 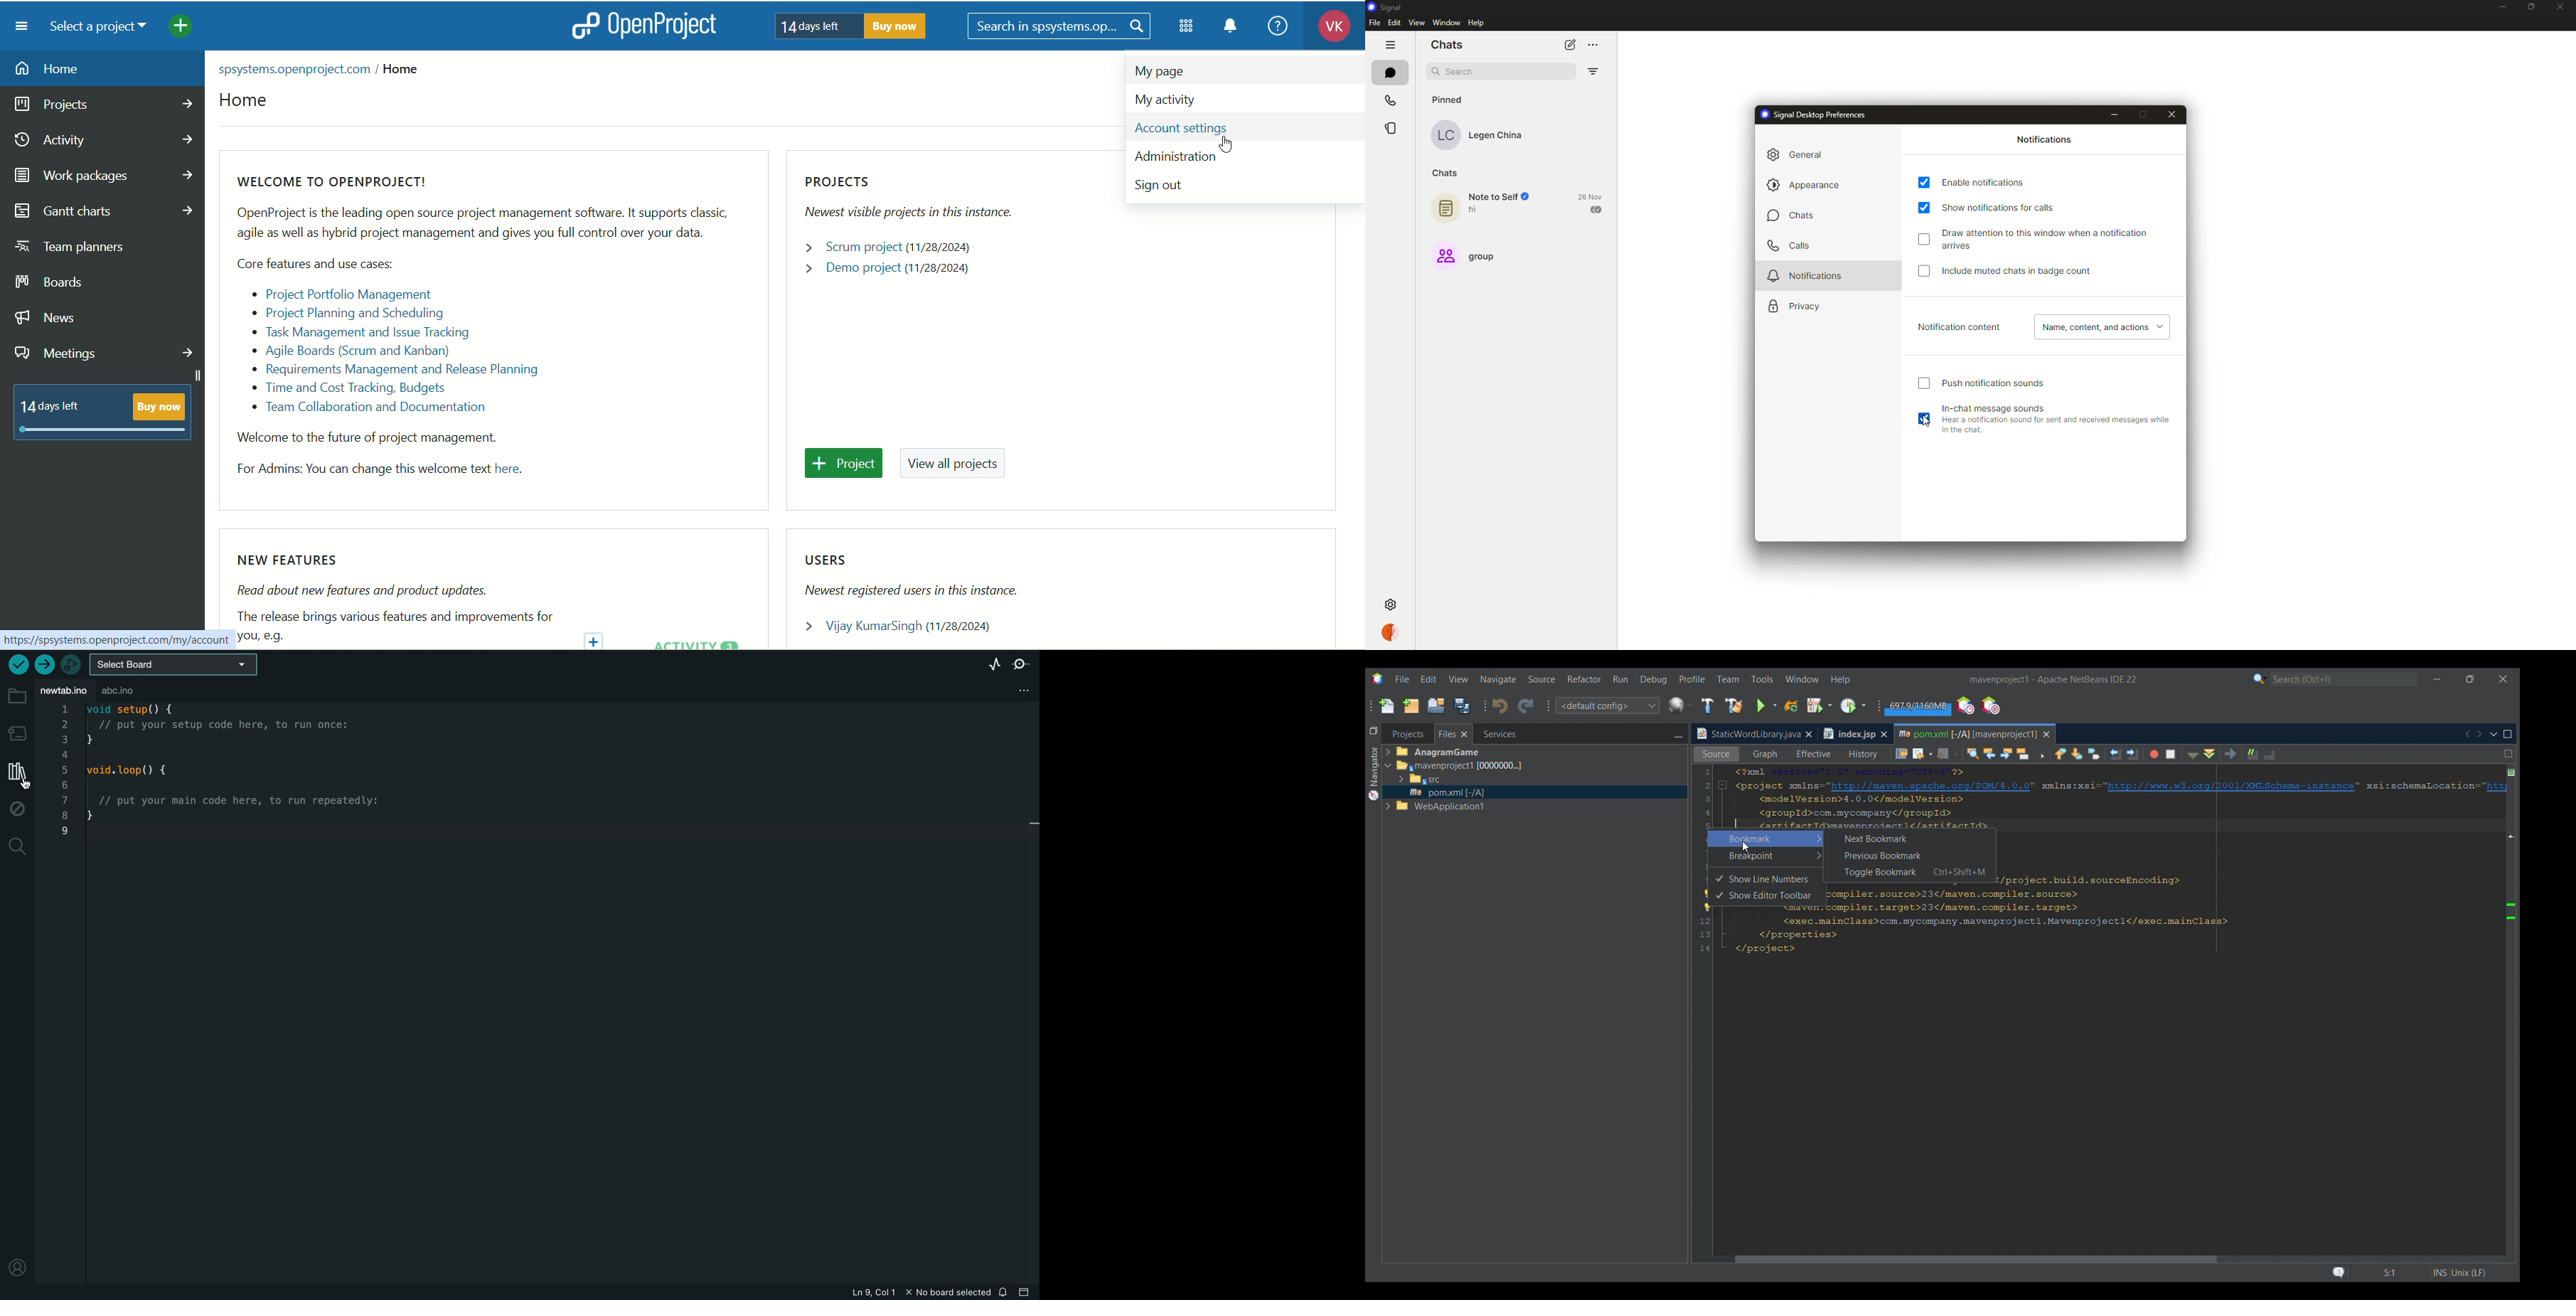 I want to click on Project name added, so click(x=2053, y=679).